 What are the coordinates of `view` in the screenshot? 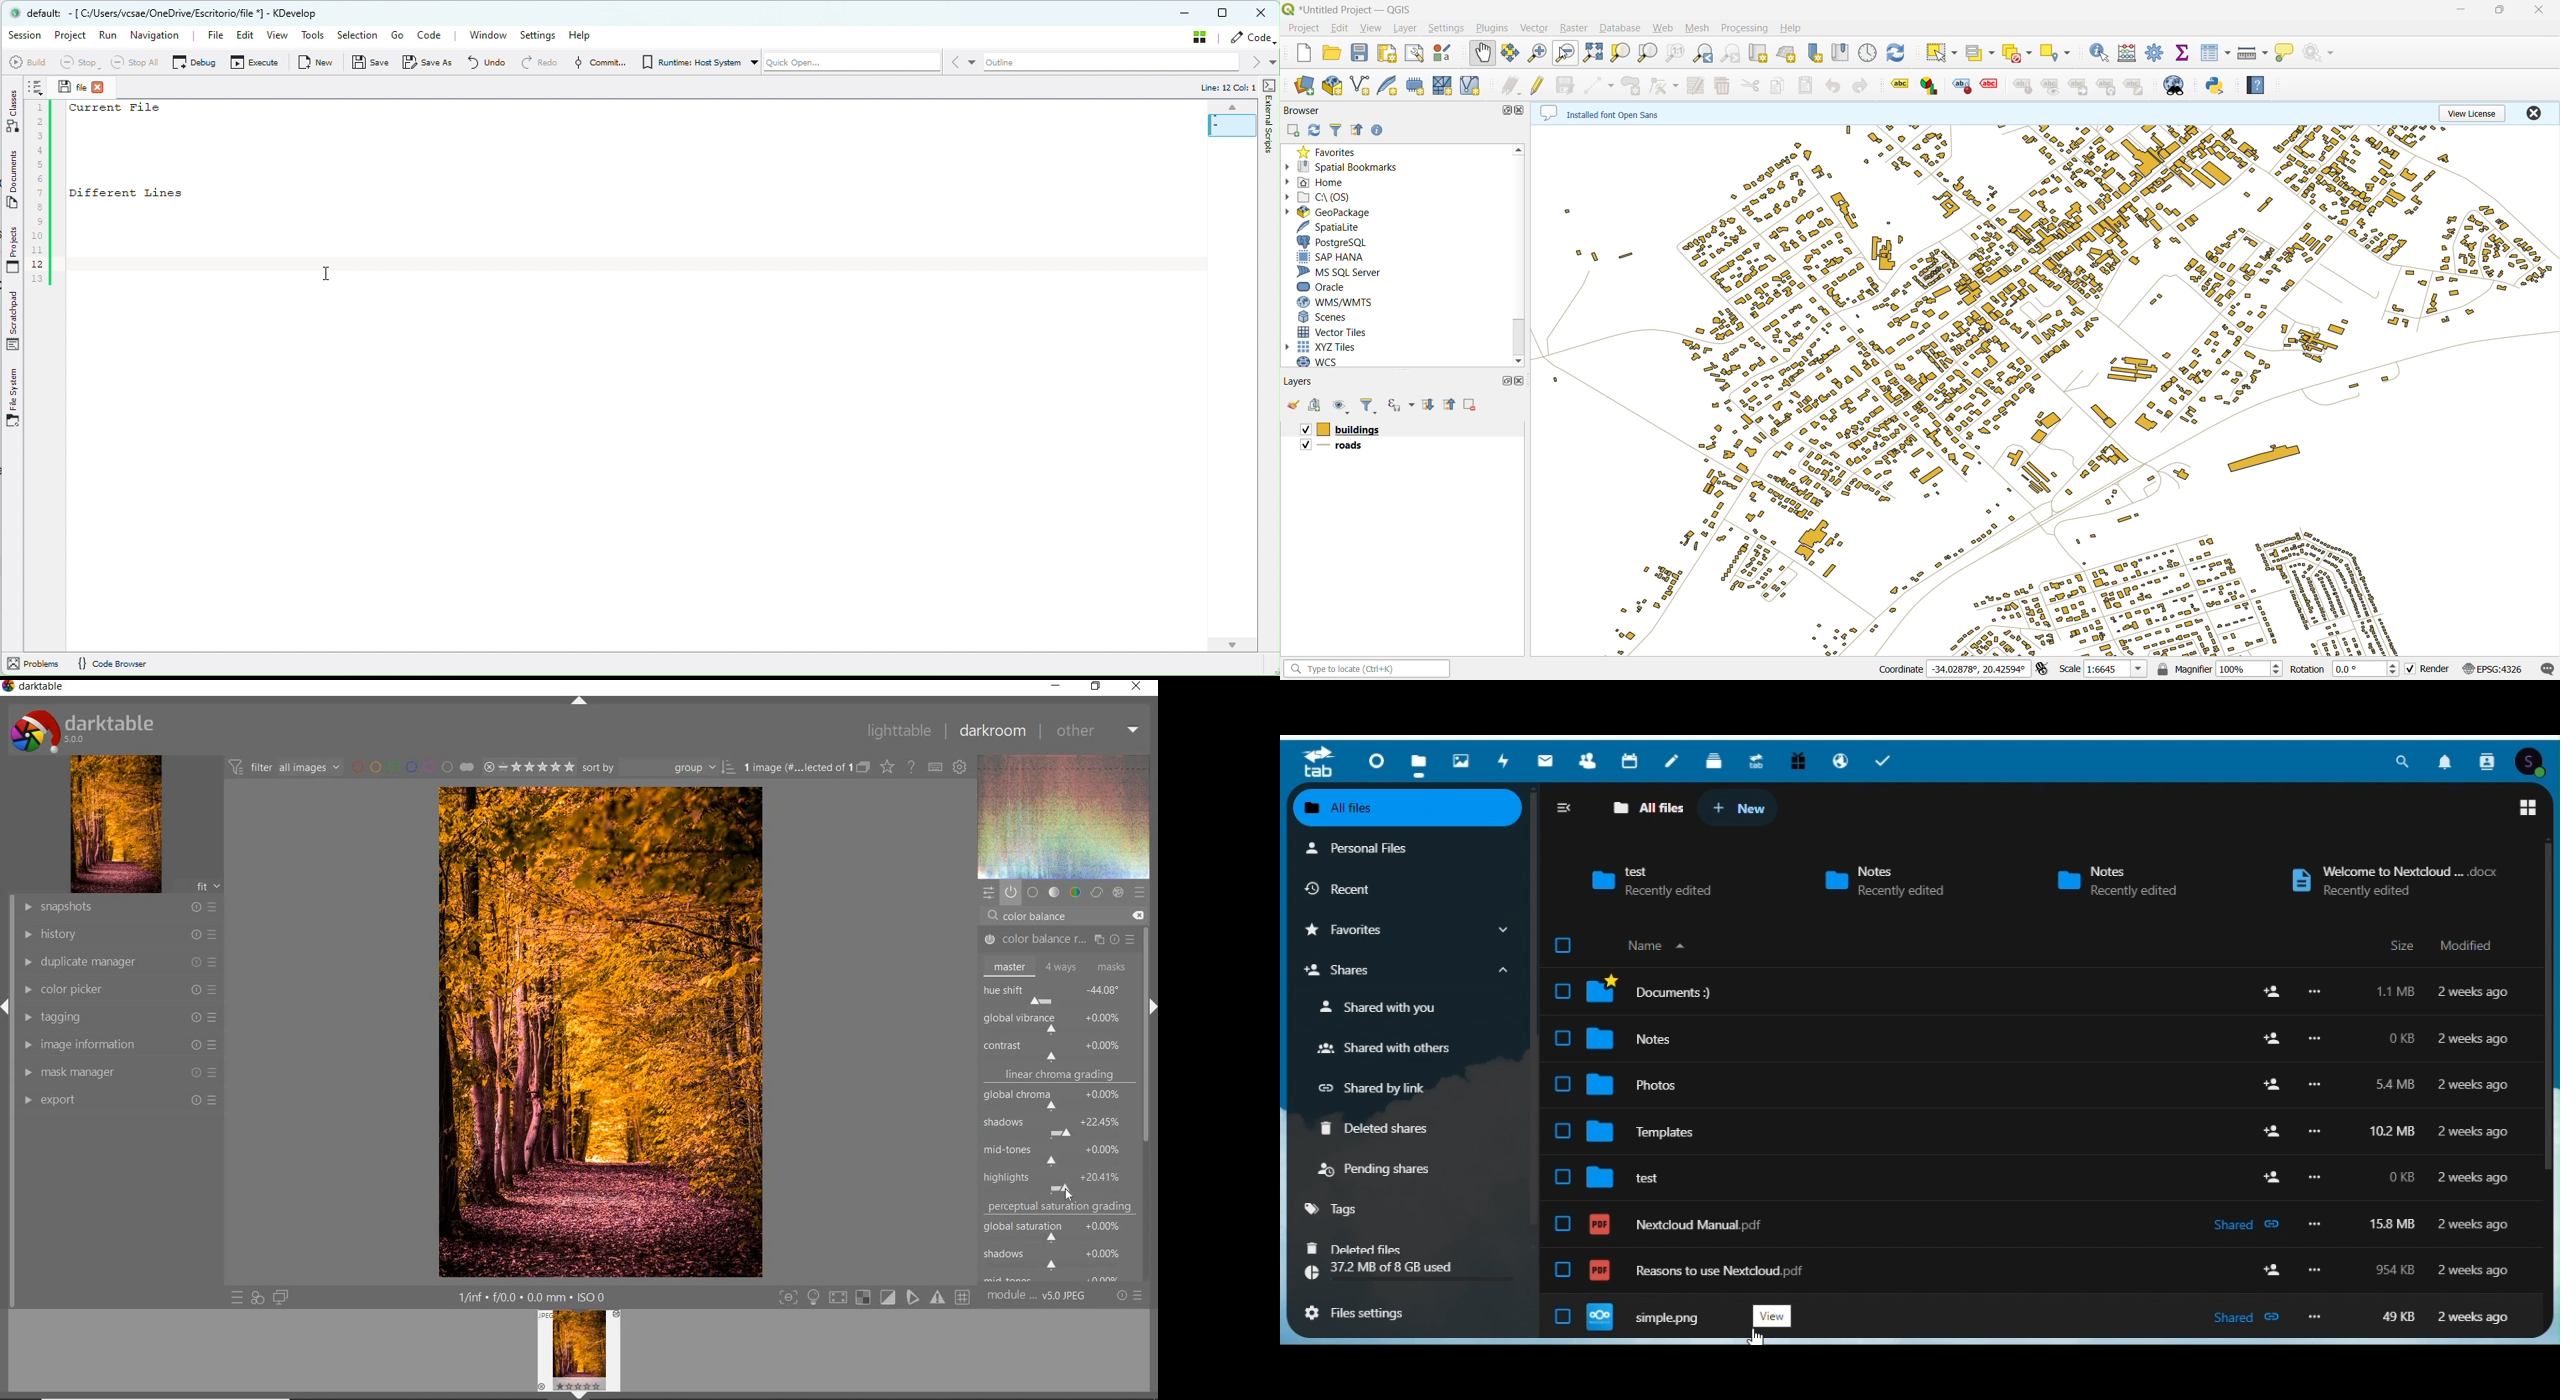 It's located at (1773, 1315).